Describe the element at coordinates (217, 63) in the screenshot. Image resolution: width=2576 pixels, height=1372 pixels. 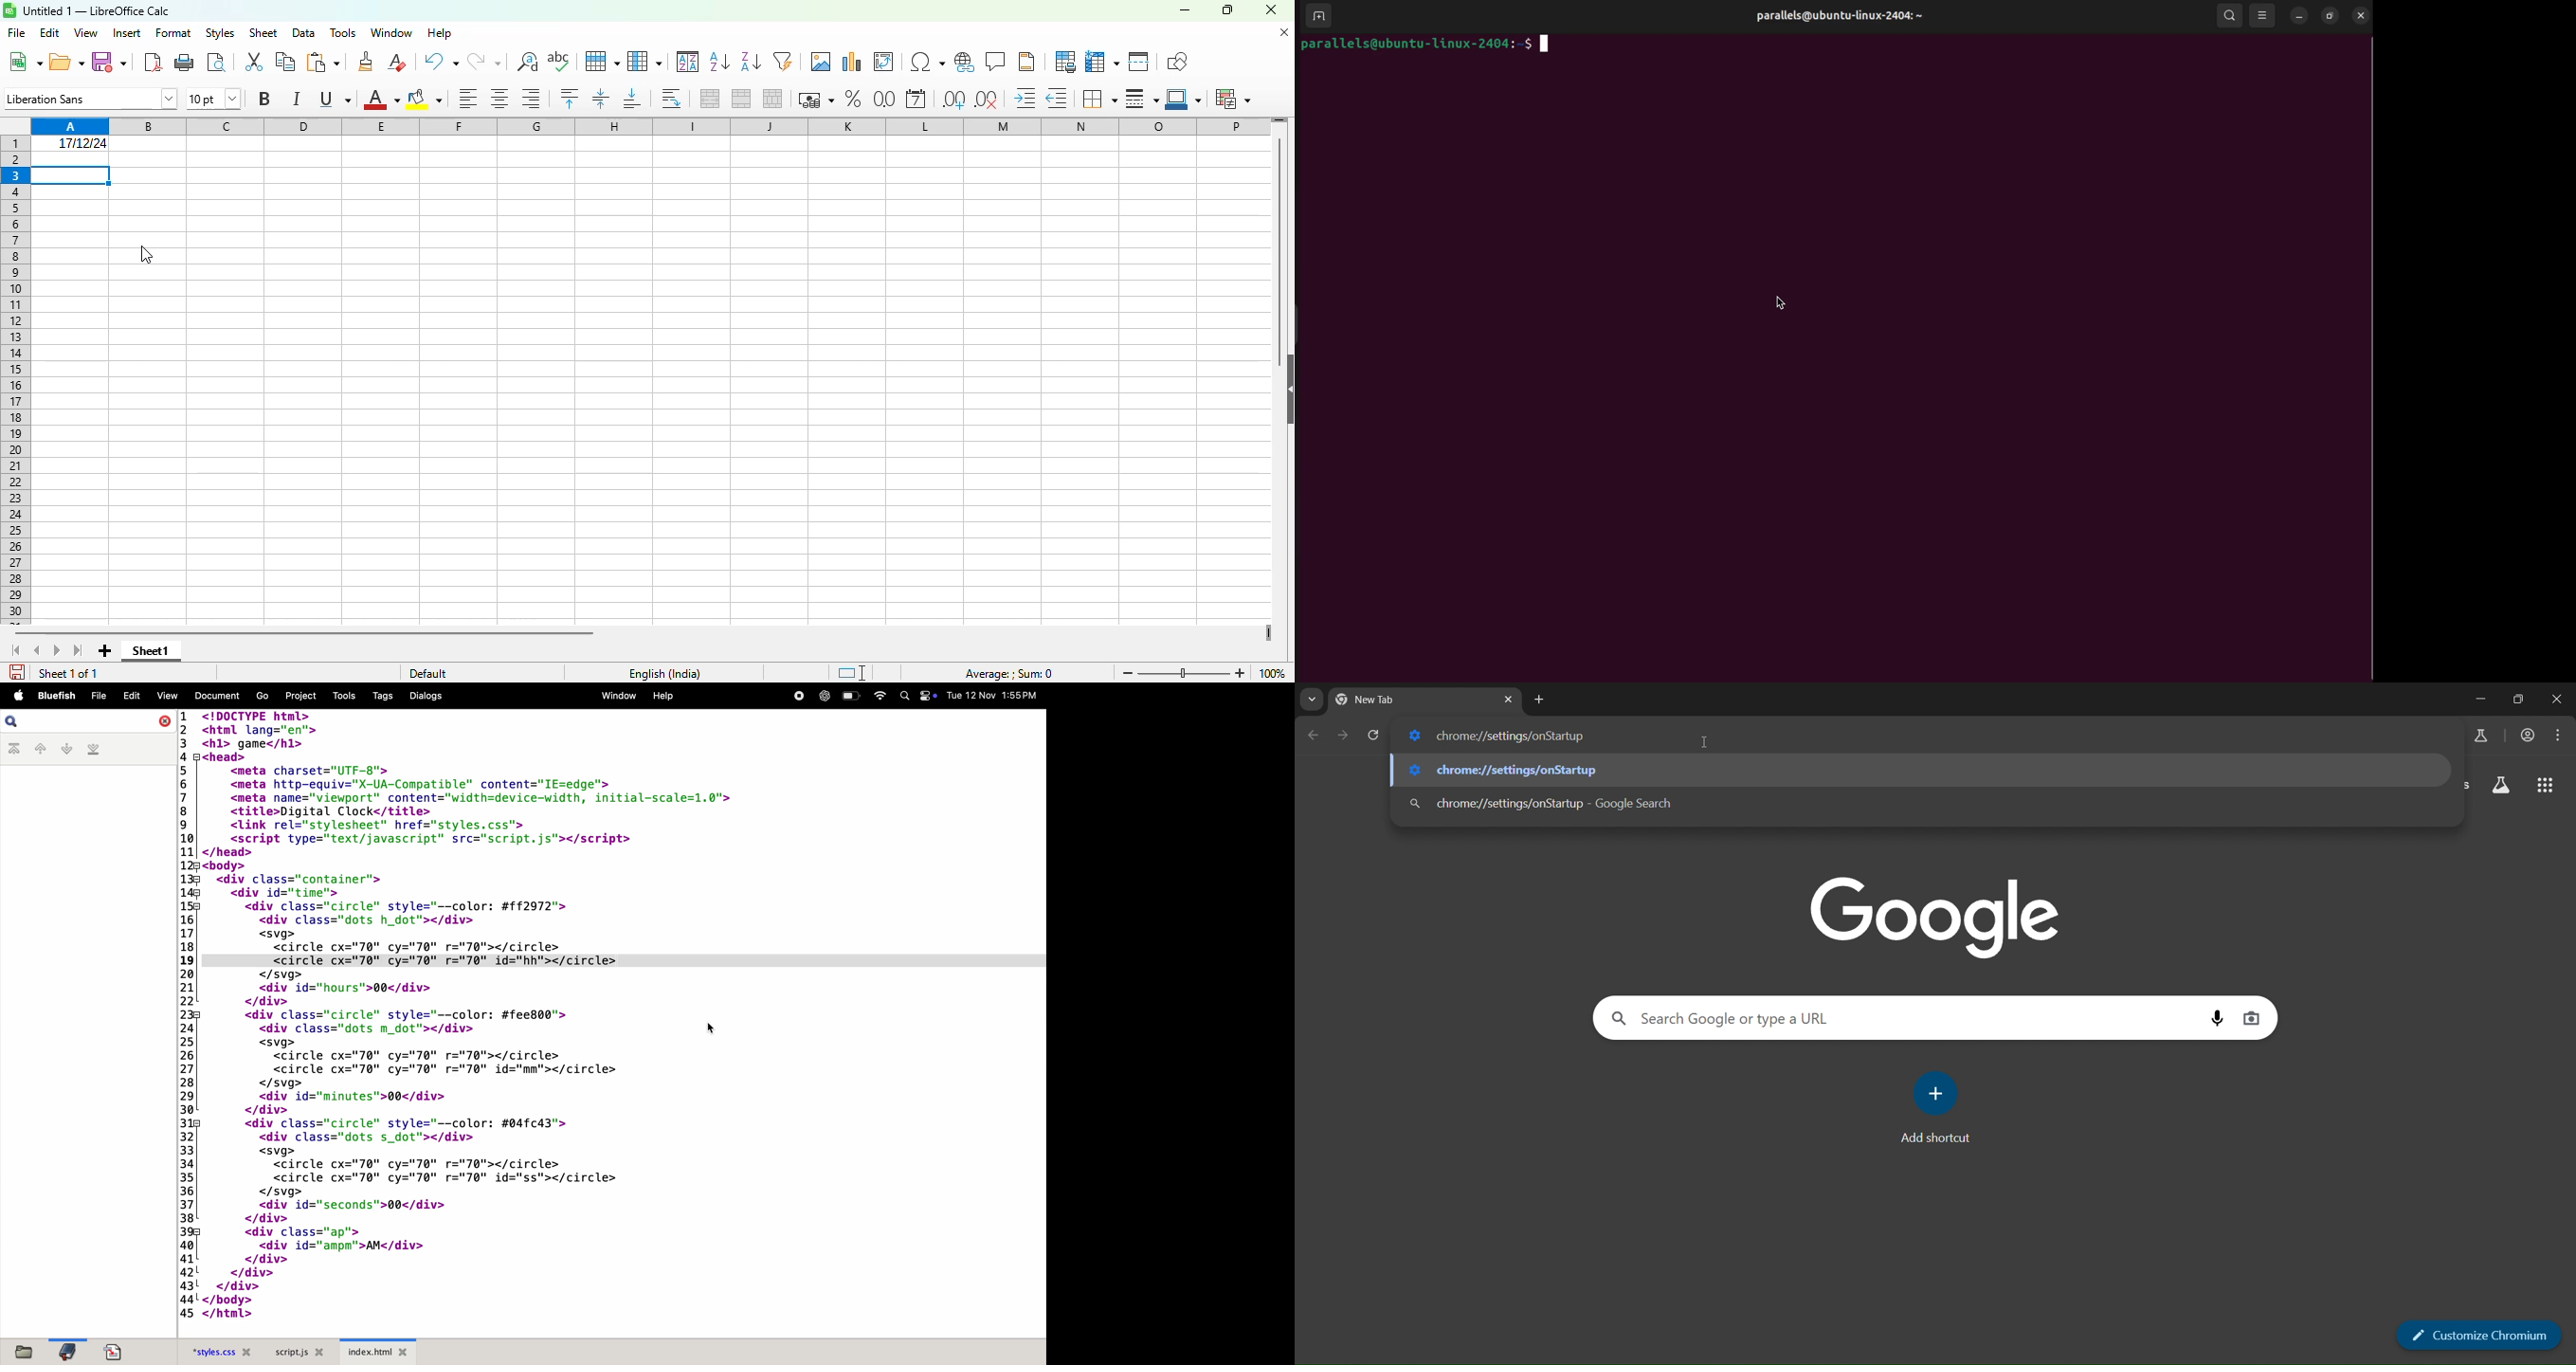
I see `toggle print preview` at that location.